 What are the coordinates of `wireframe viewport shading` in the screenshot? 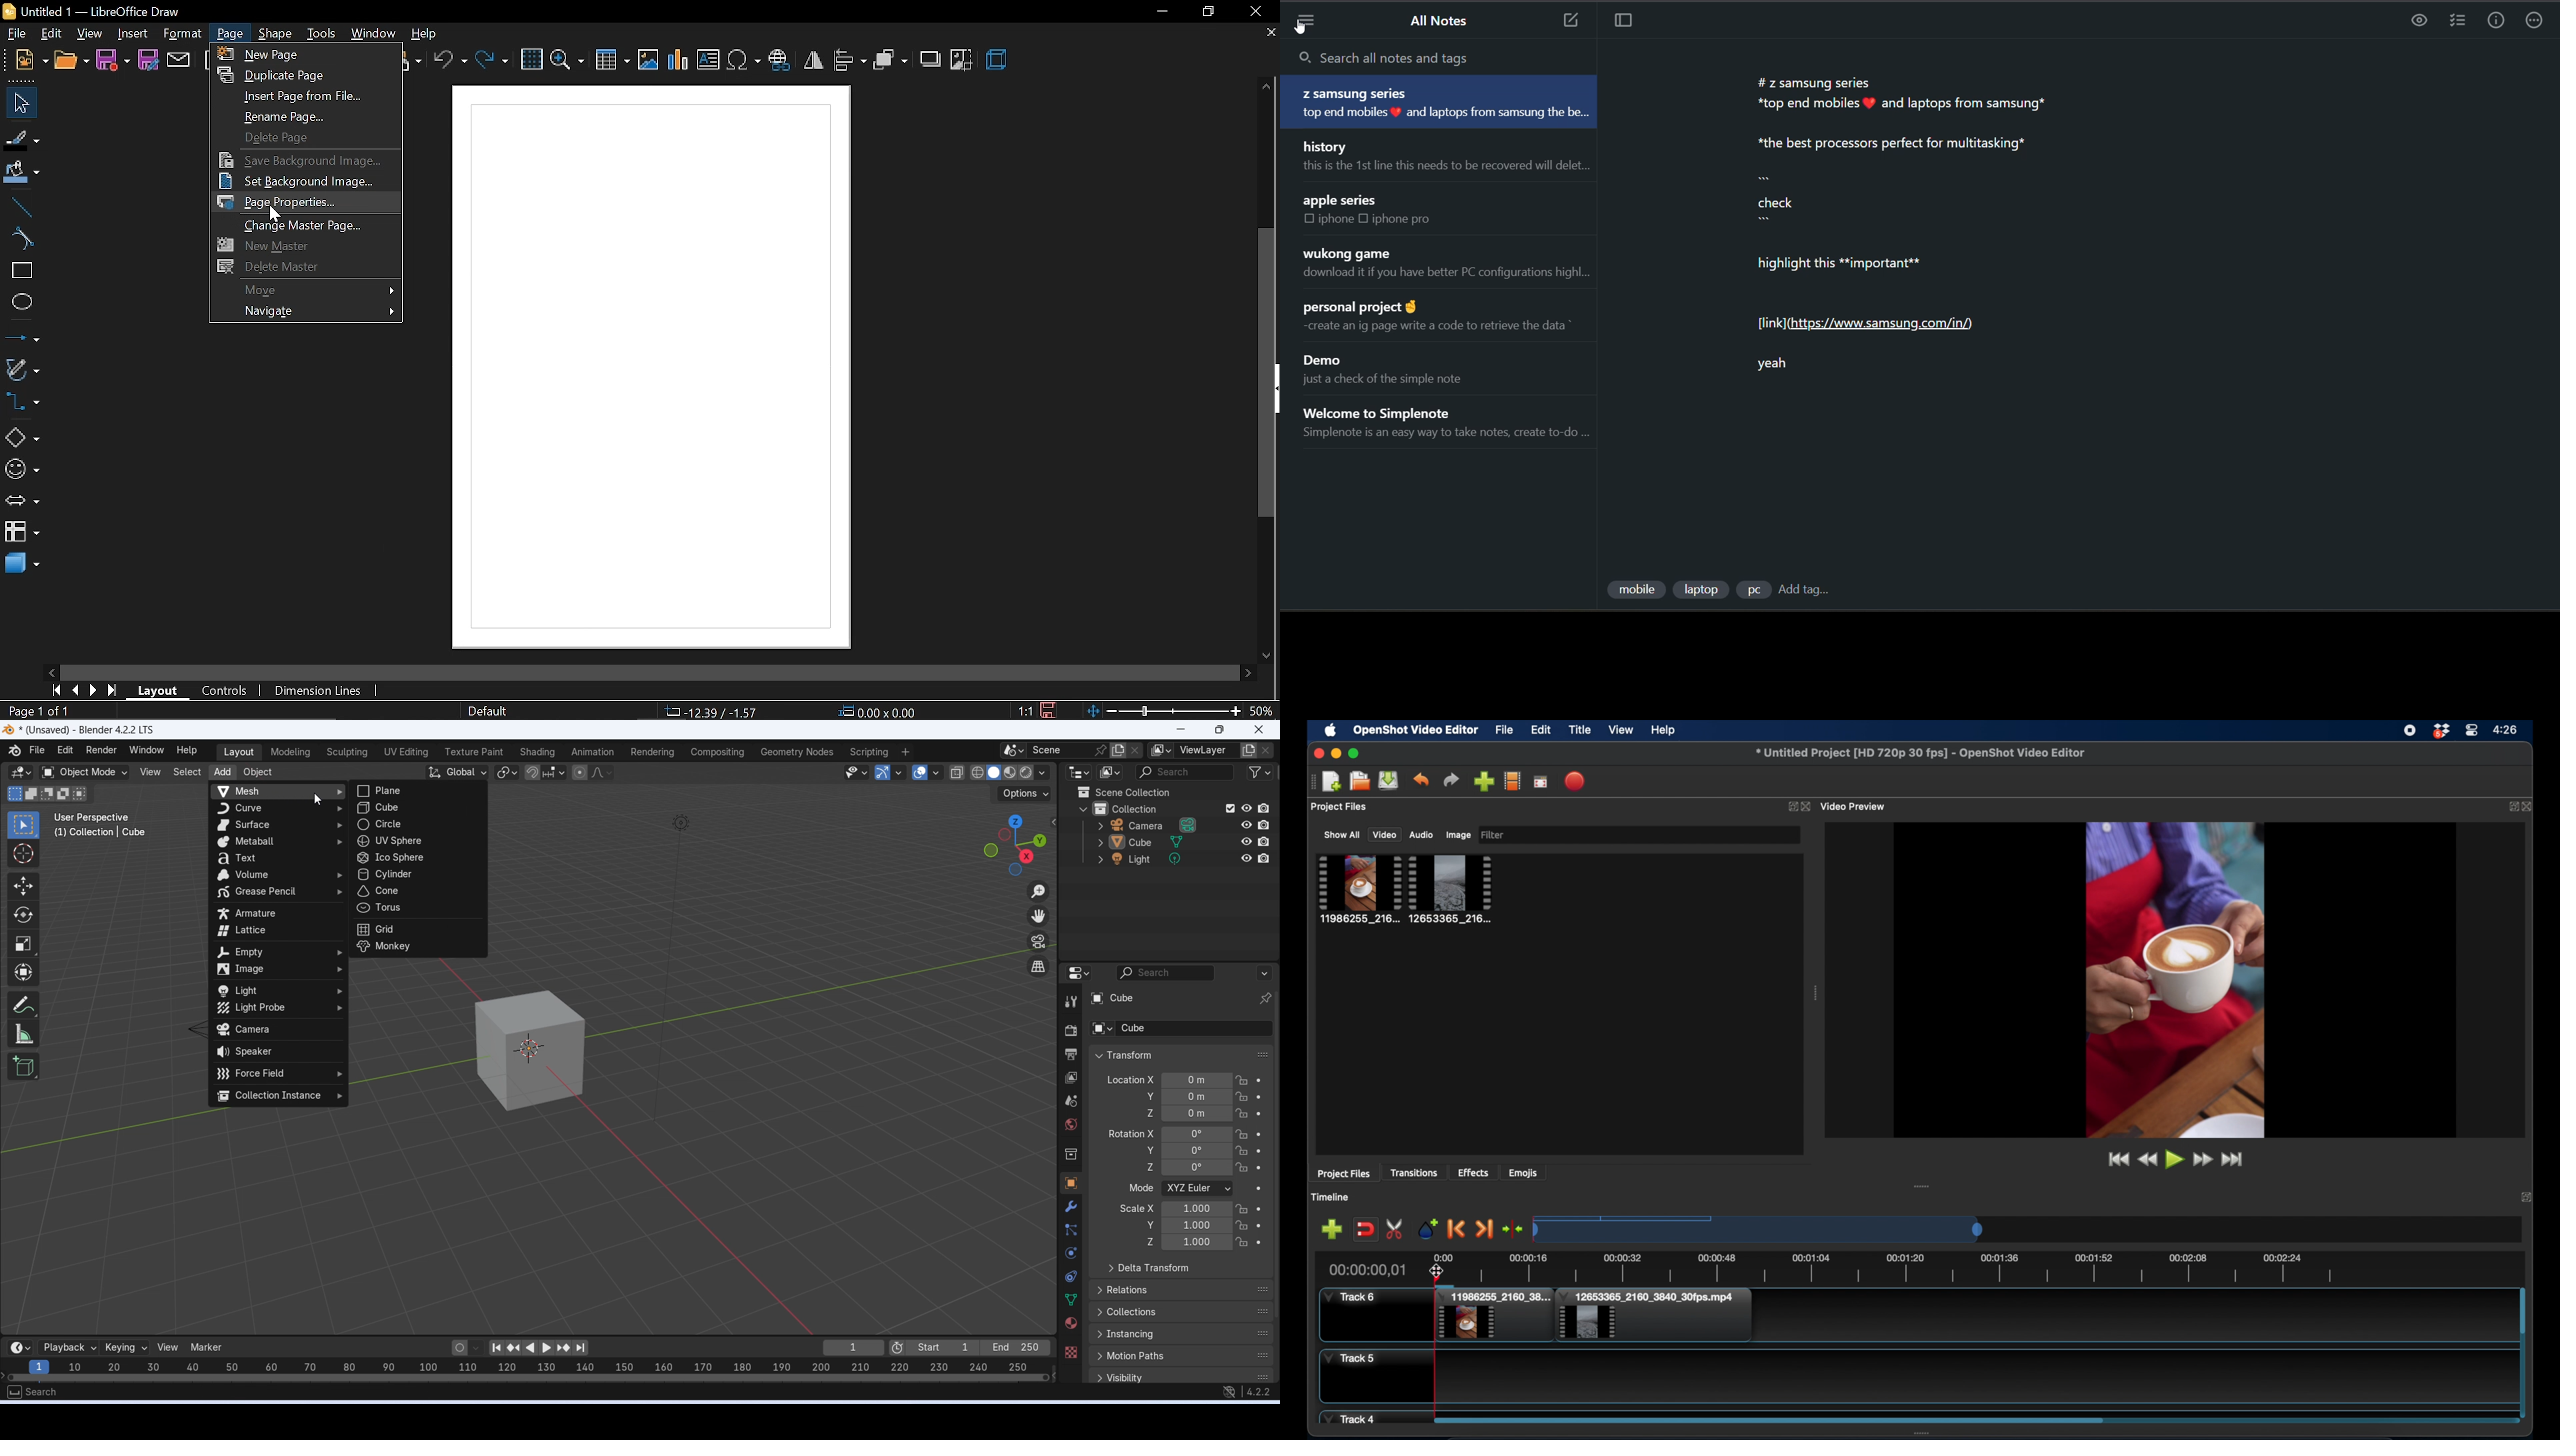 It's located at (977, 772).